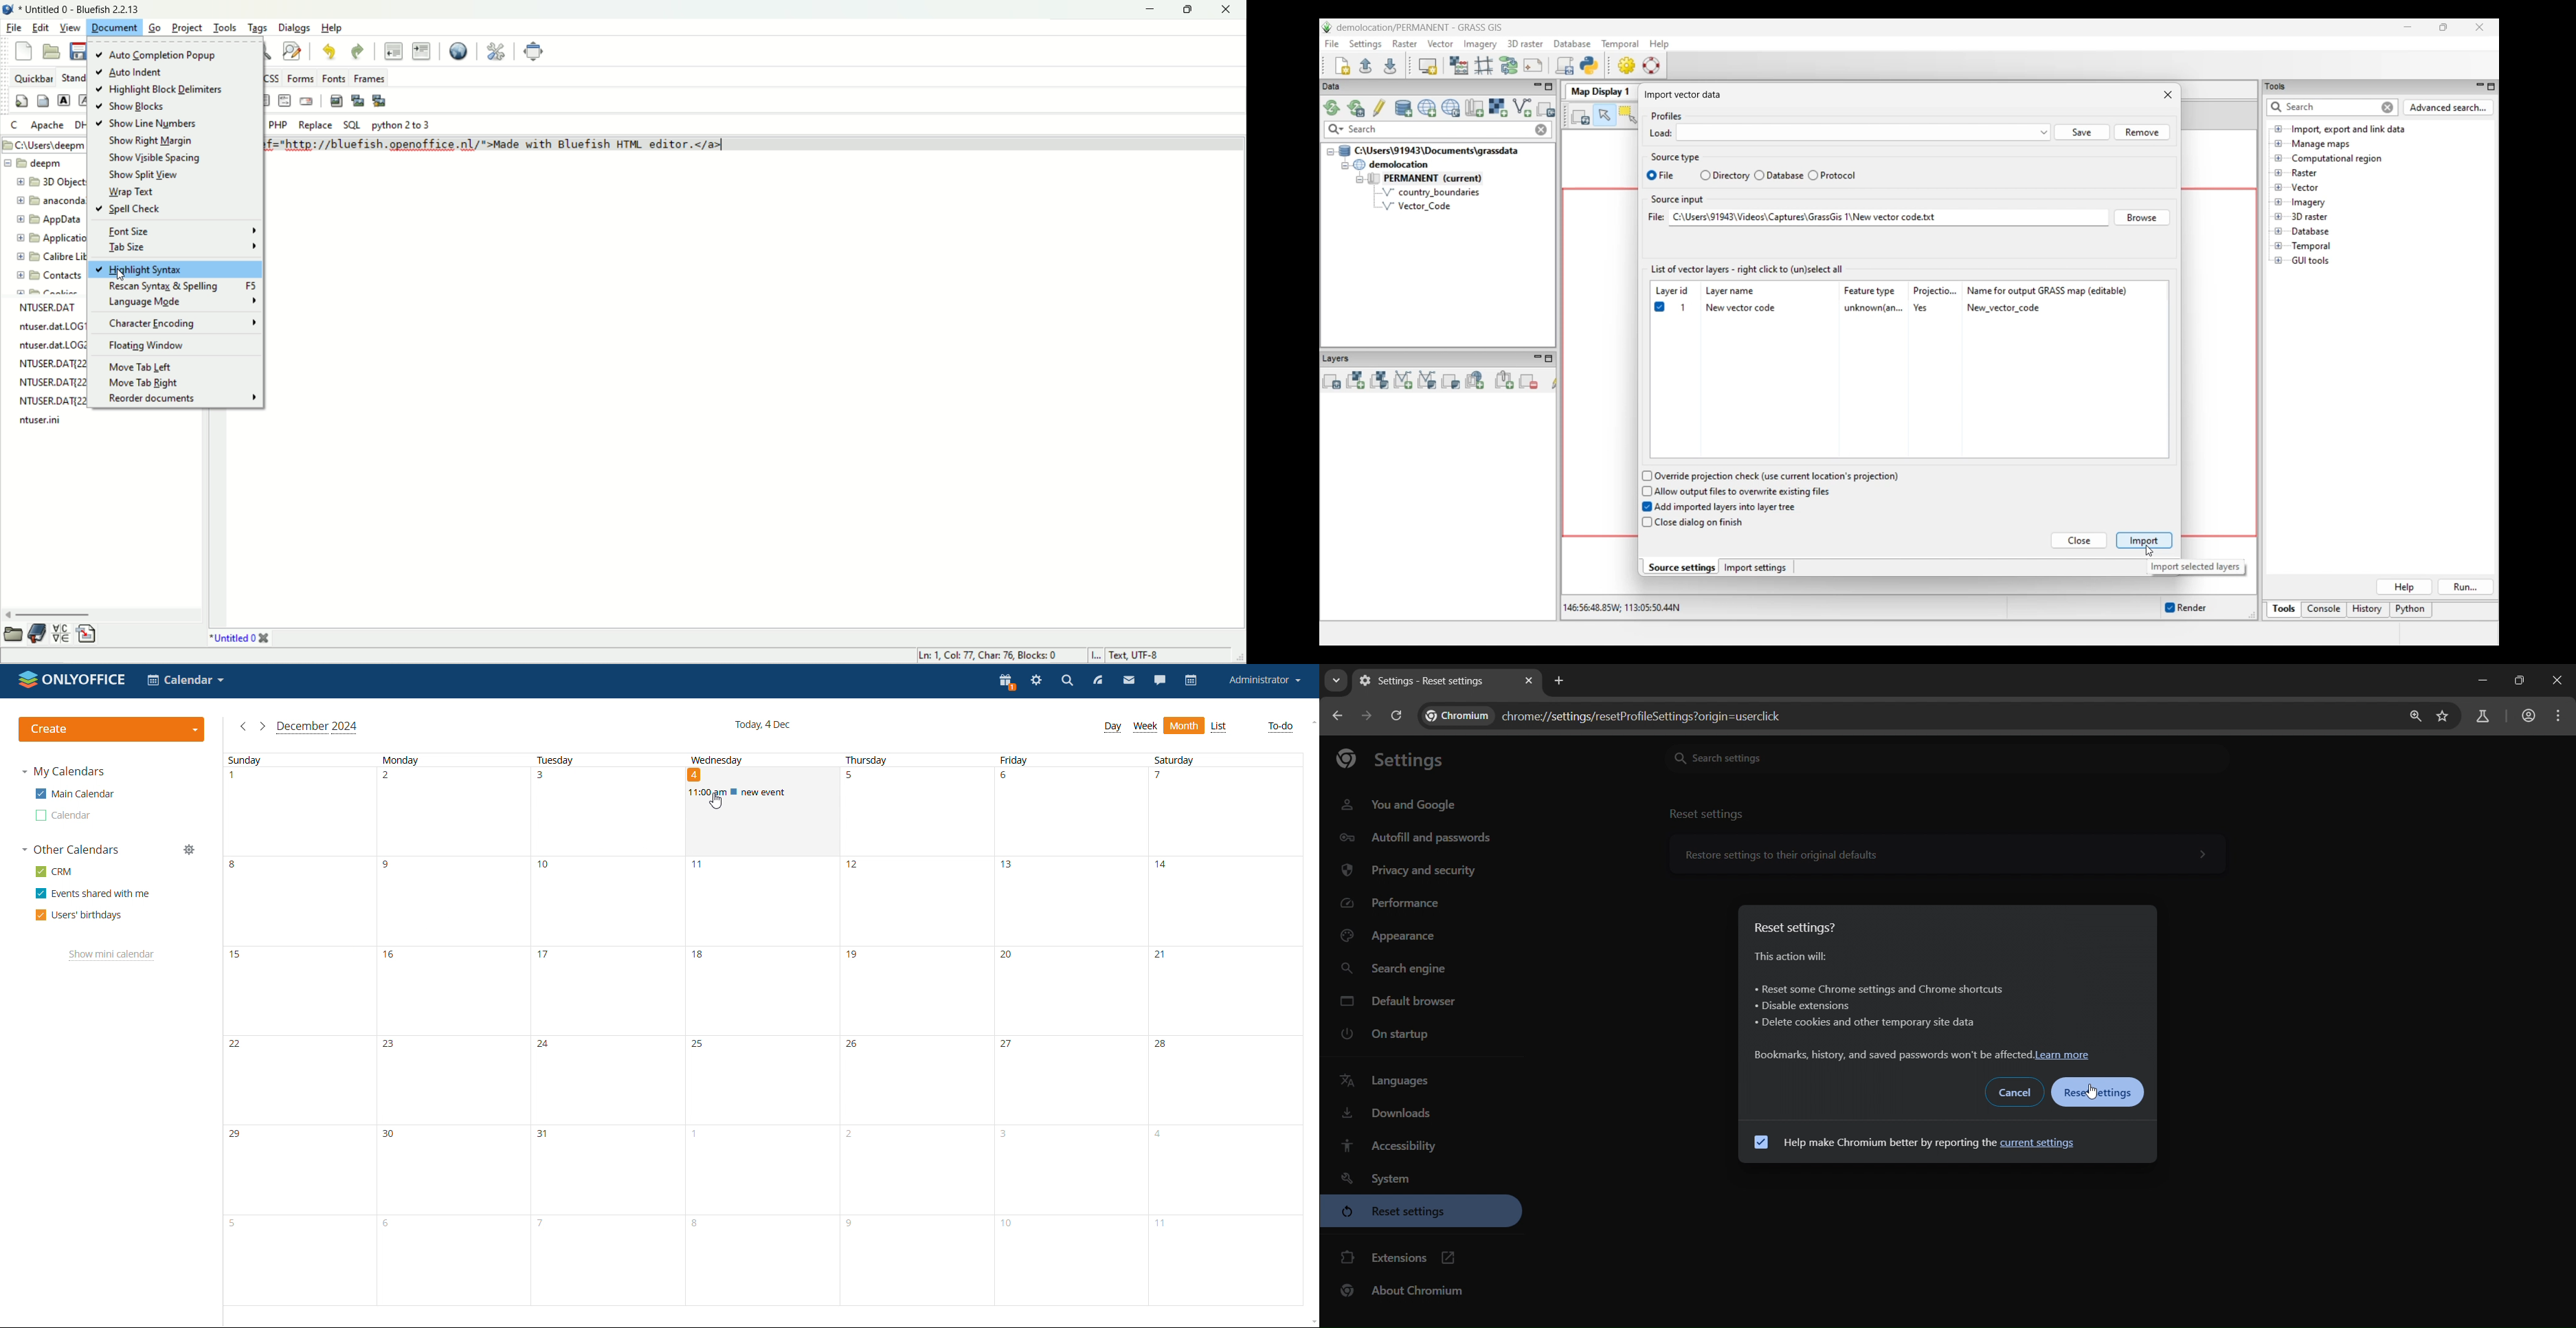 Image resolution: width=2576 pixels, height=1344 pixels. What do you see at coordinates (153, 27) in the screenshot?
I see `go` at bounding box center [153, 27].